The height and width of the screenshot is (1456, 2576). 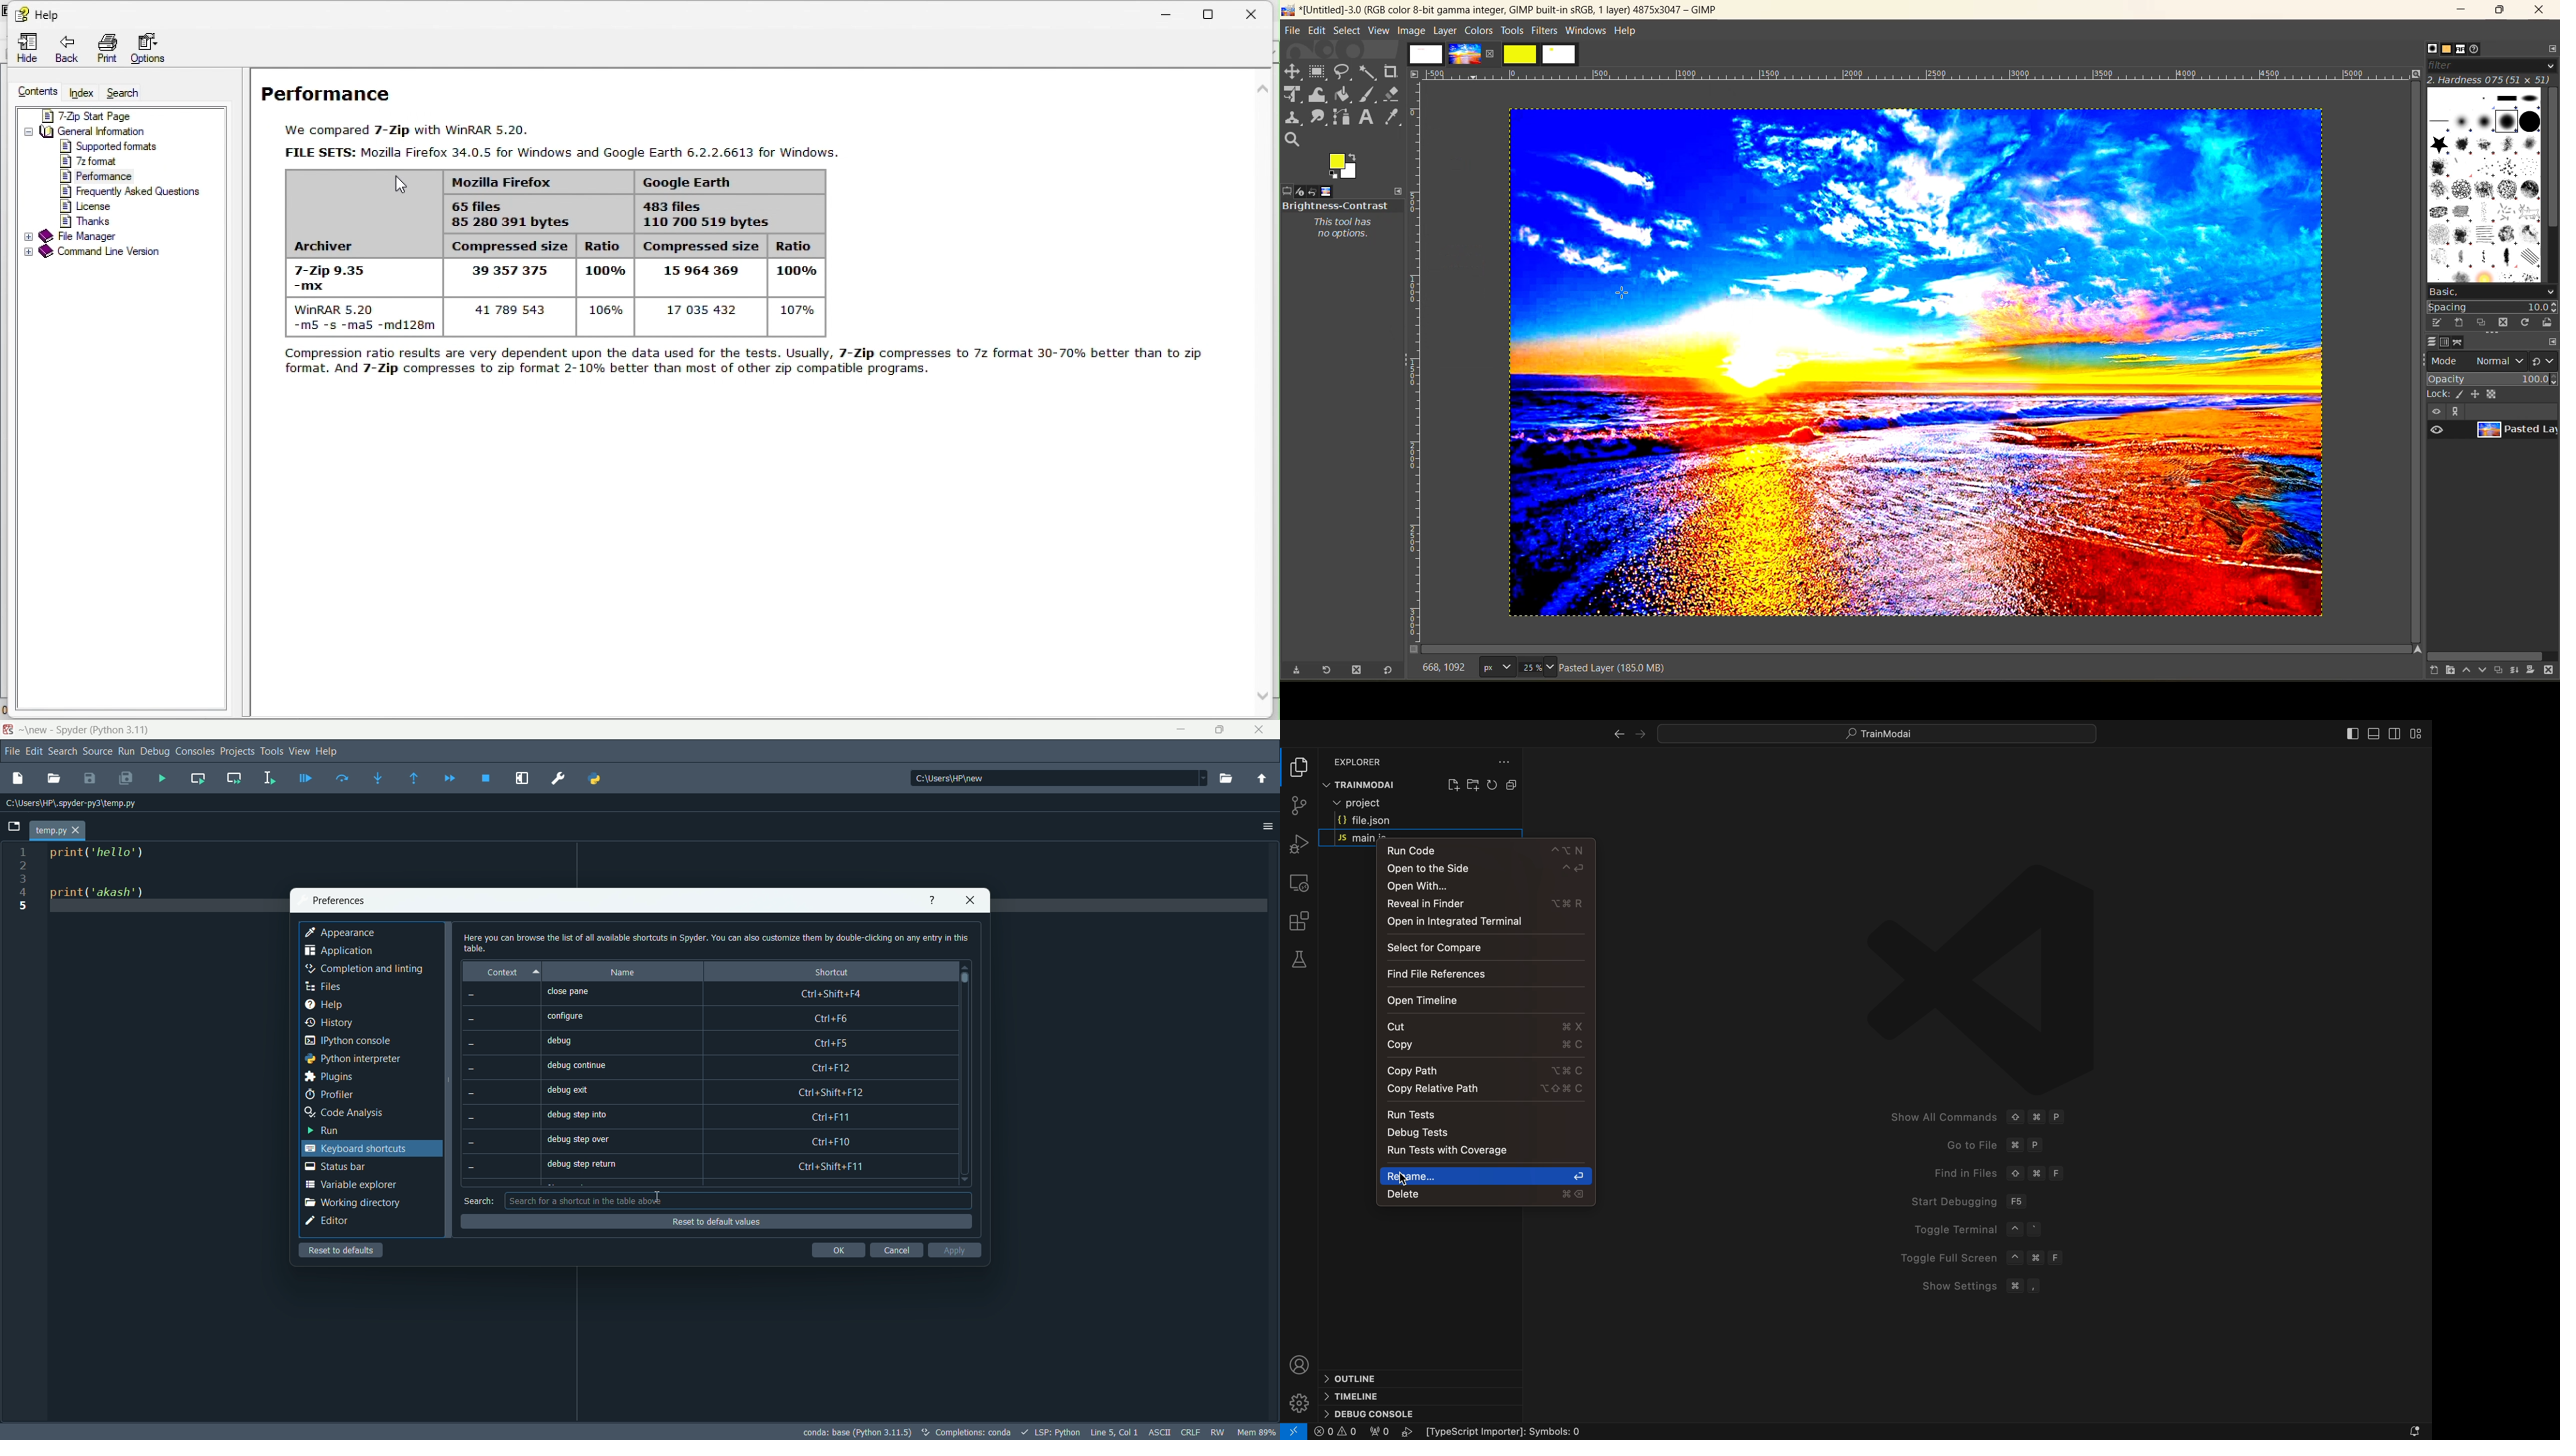 I want to click on configure, so click(x=2549, y=48).